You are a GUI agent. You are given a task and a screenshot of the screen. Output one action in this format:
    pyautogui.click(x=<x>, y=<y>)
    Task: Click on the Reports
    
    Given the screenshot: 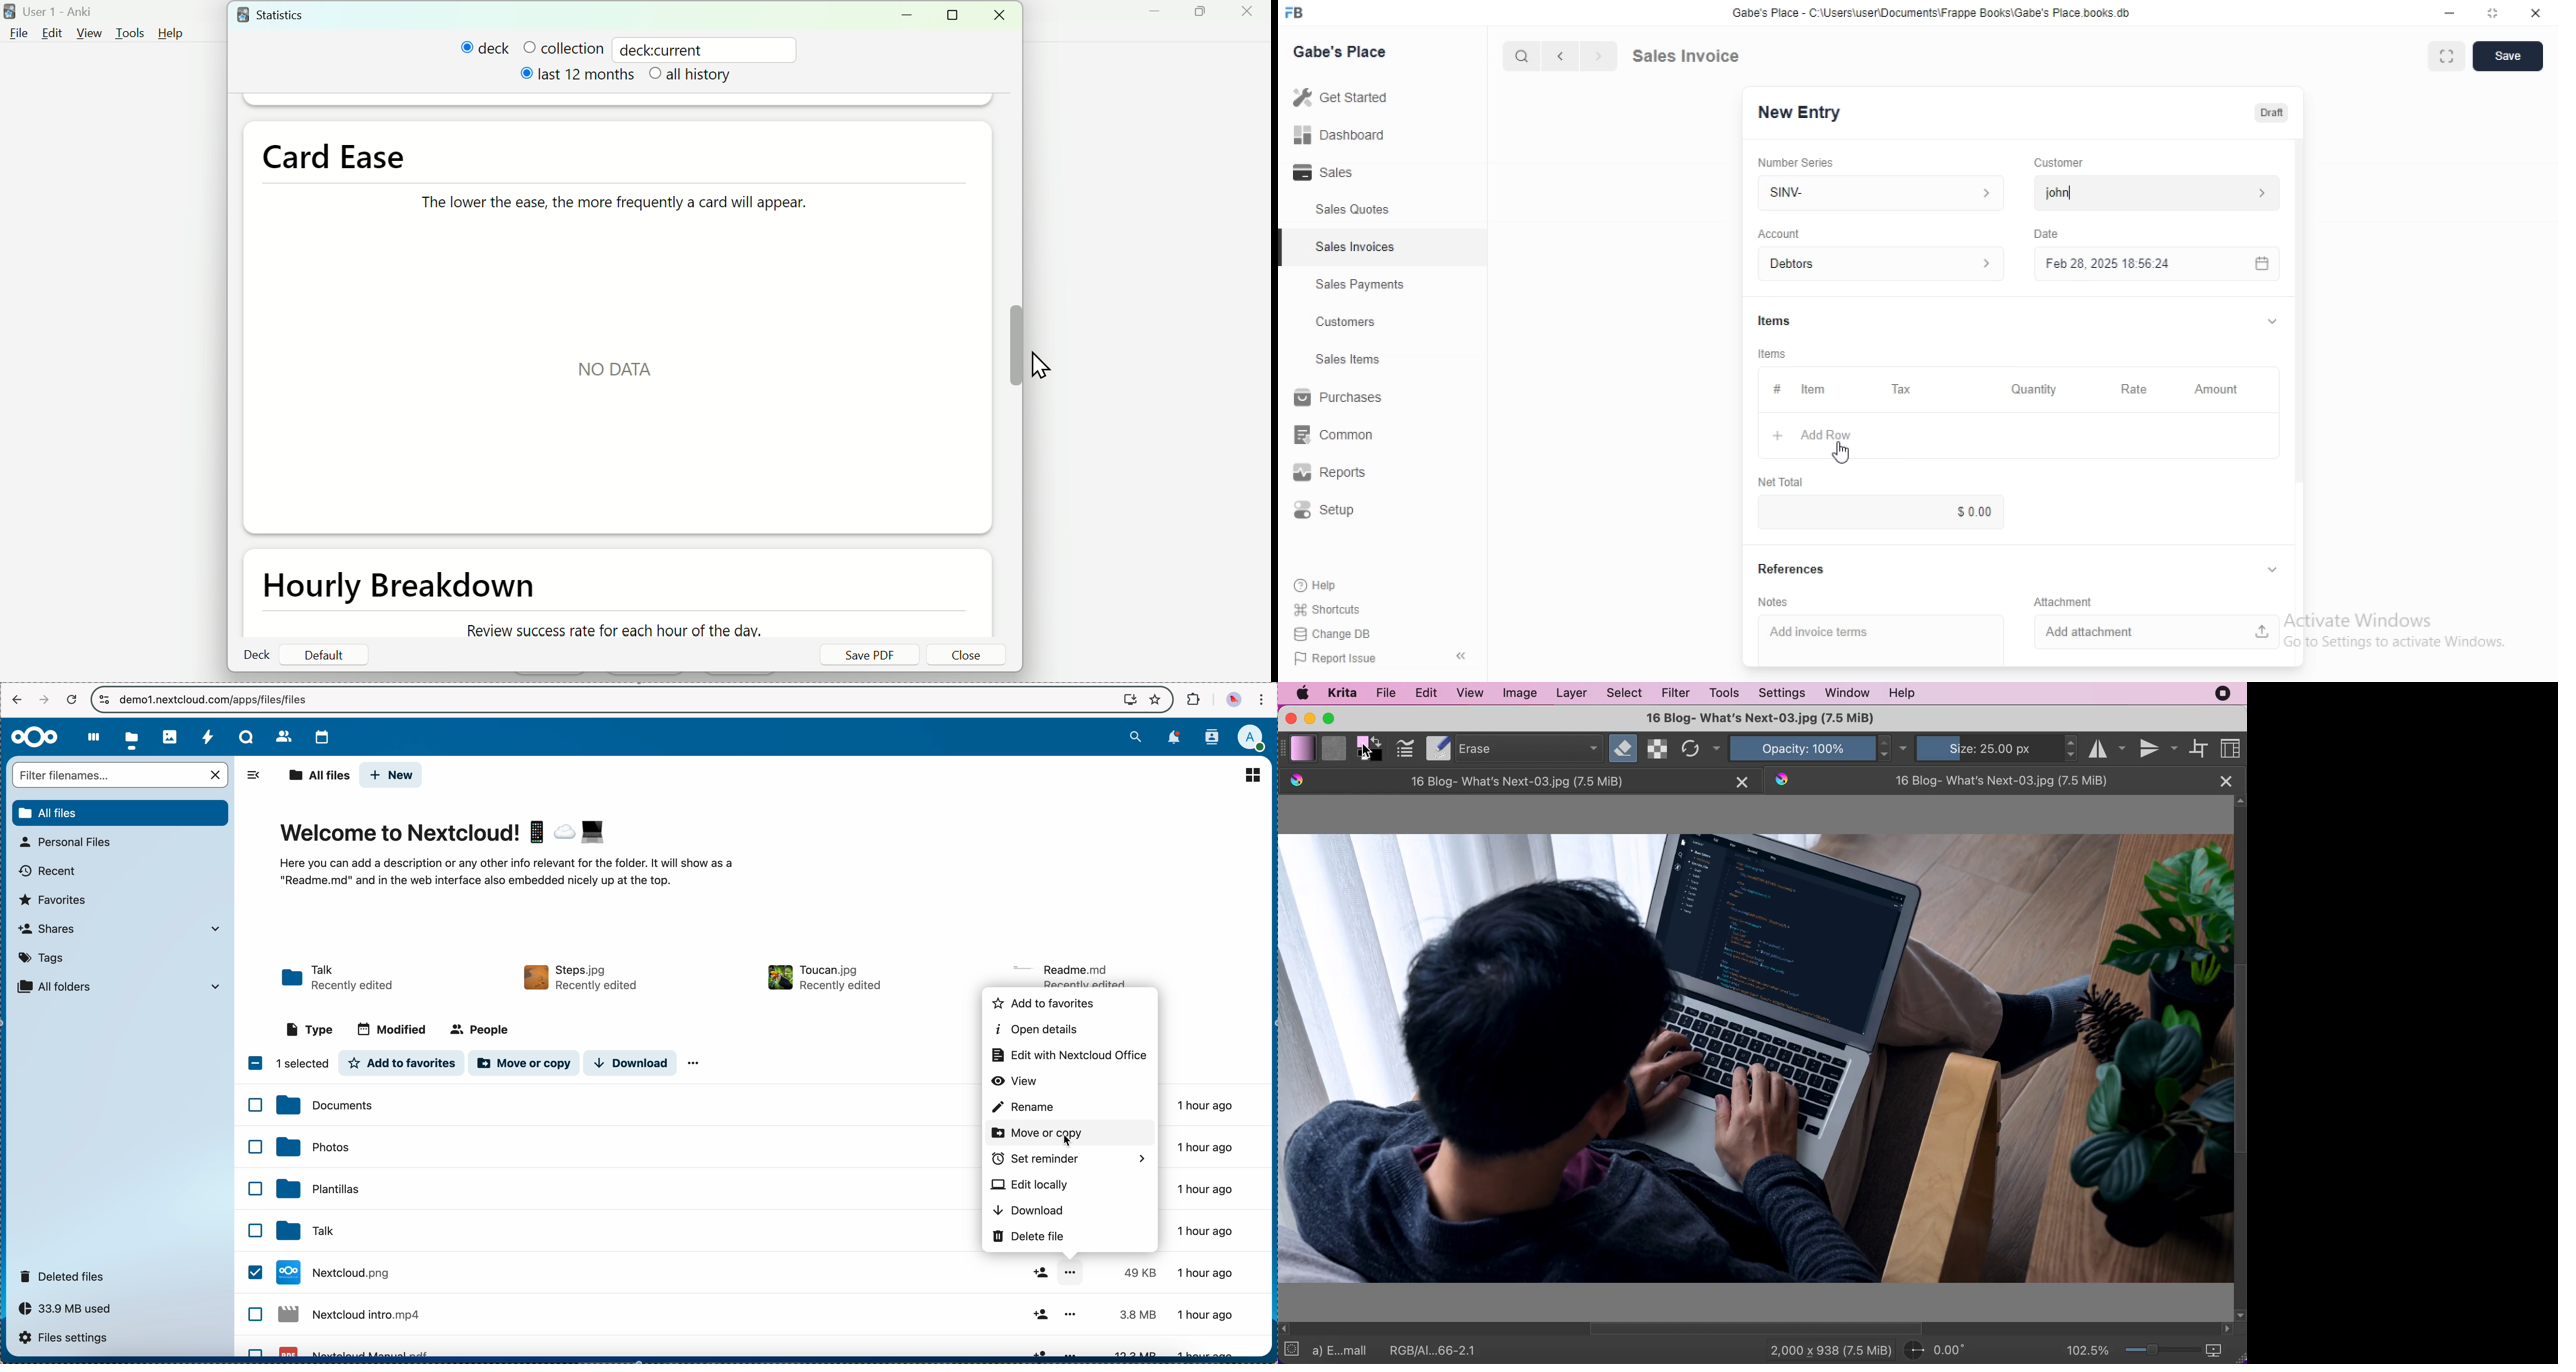 What is the action you would take?
    pyautogui.click(x=1343, y=475)
    